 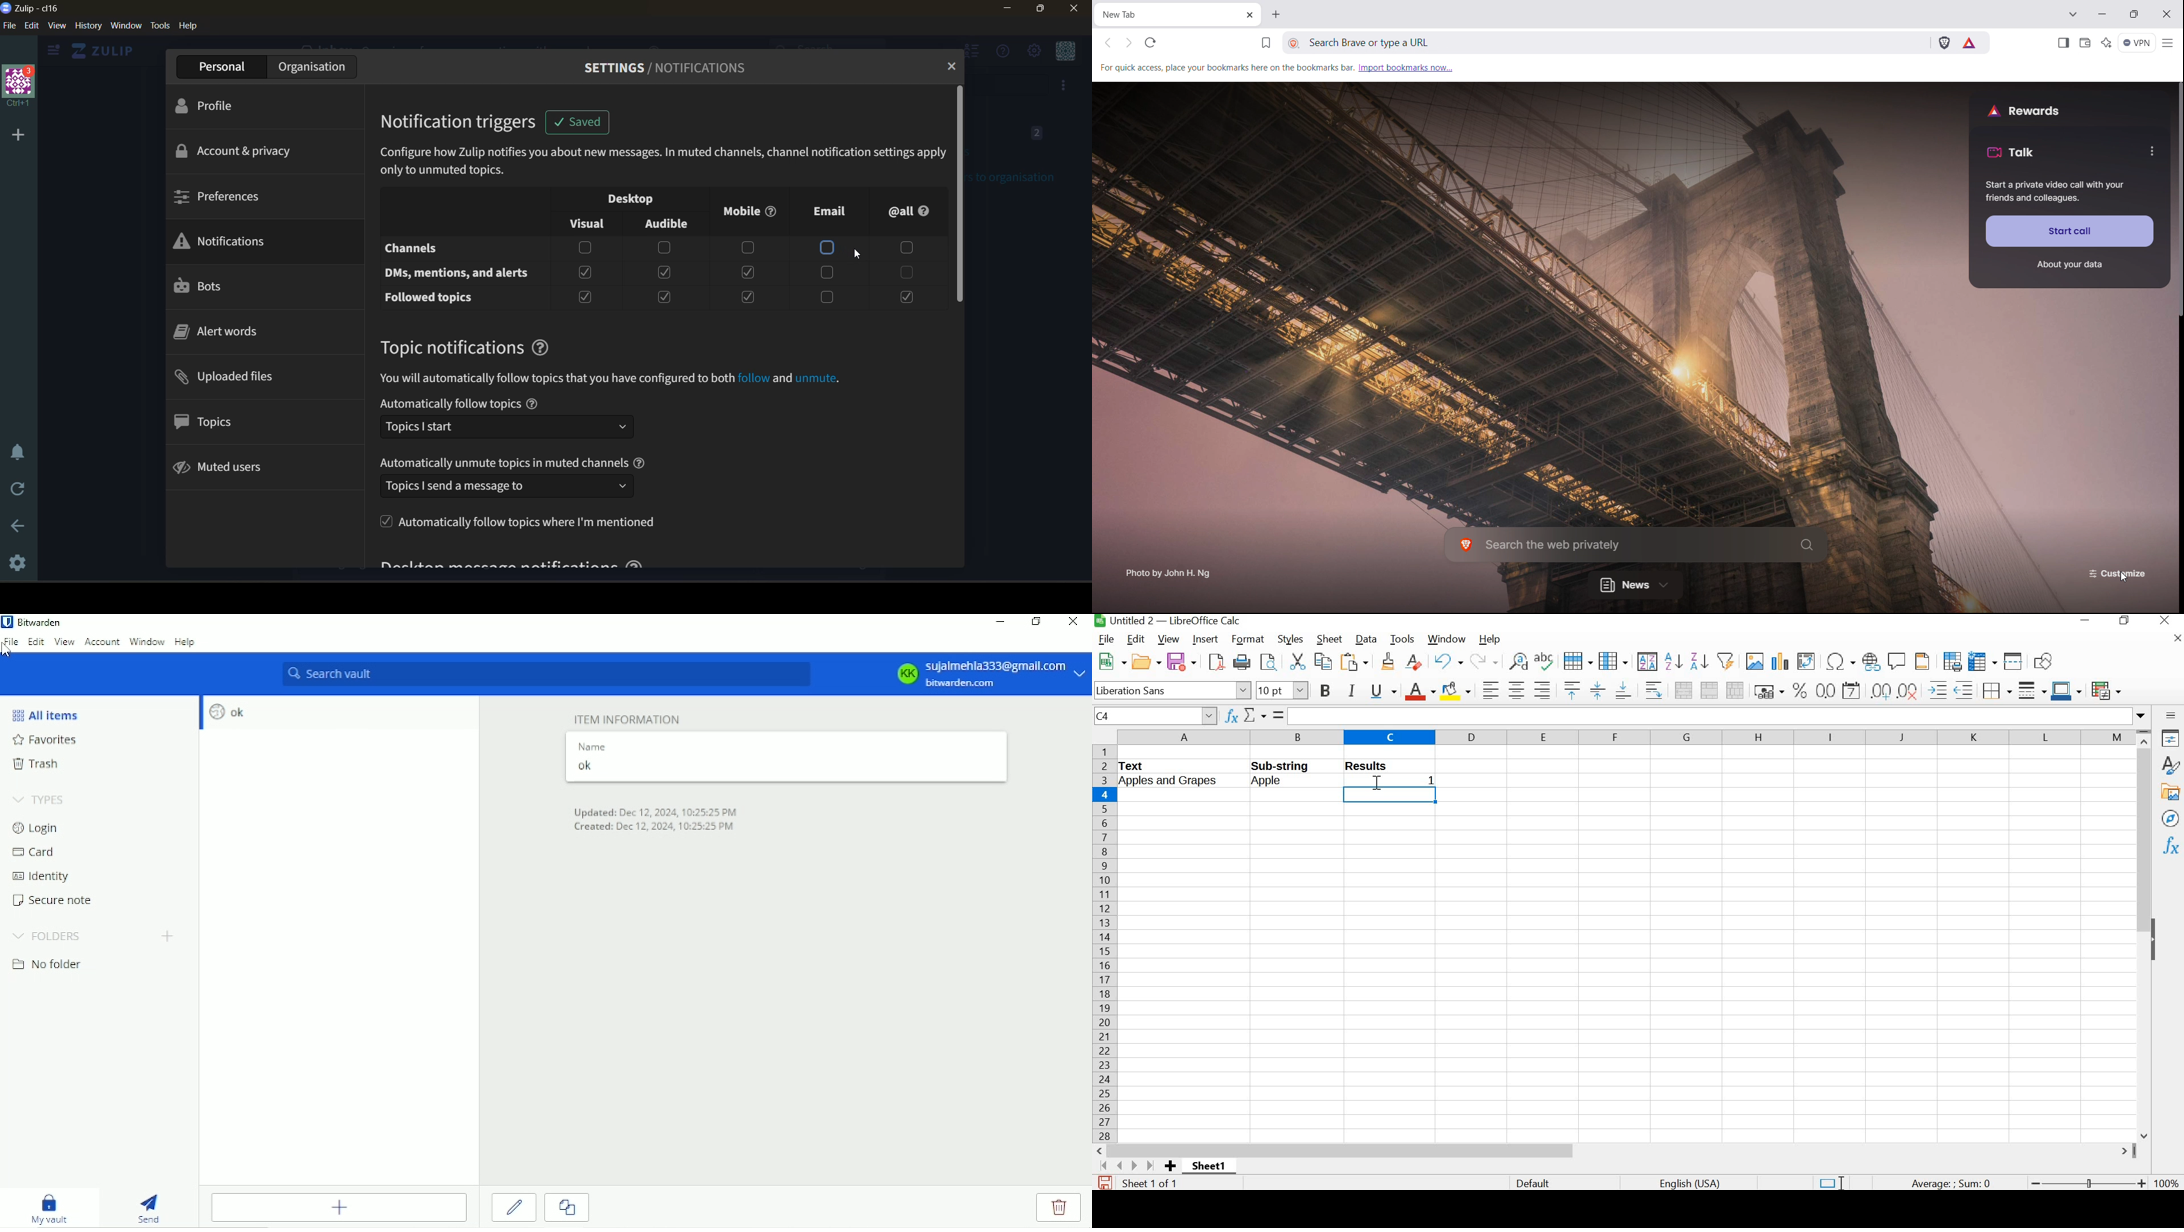 I want to click on email, so click(x=822, y=212).